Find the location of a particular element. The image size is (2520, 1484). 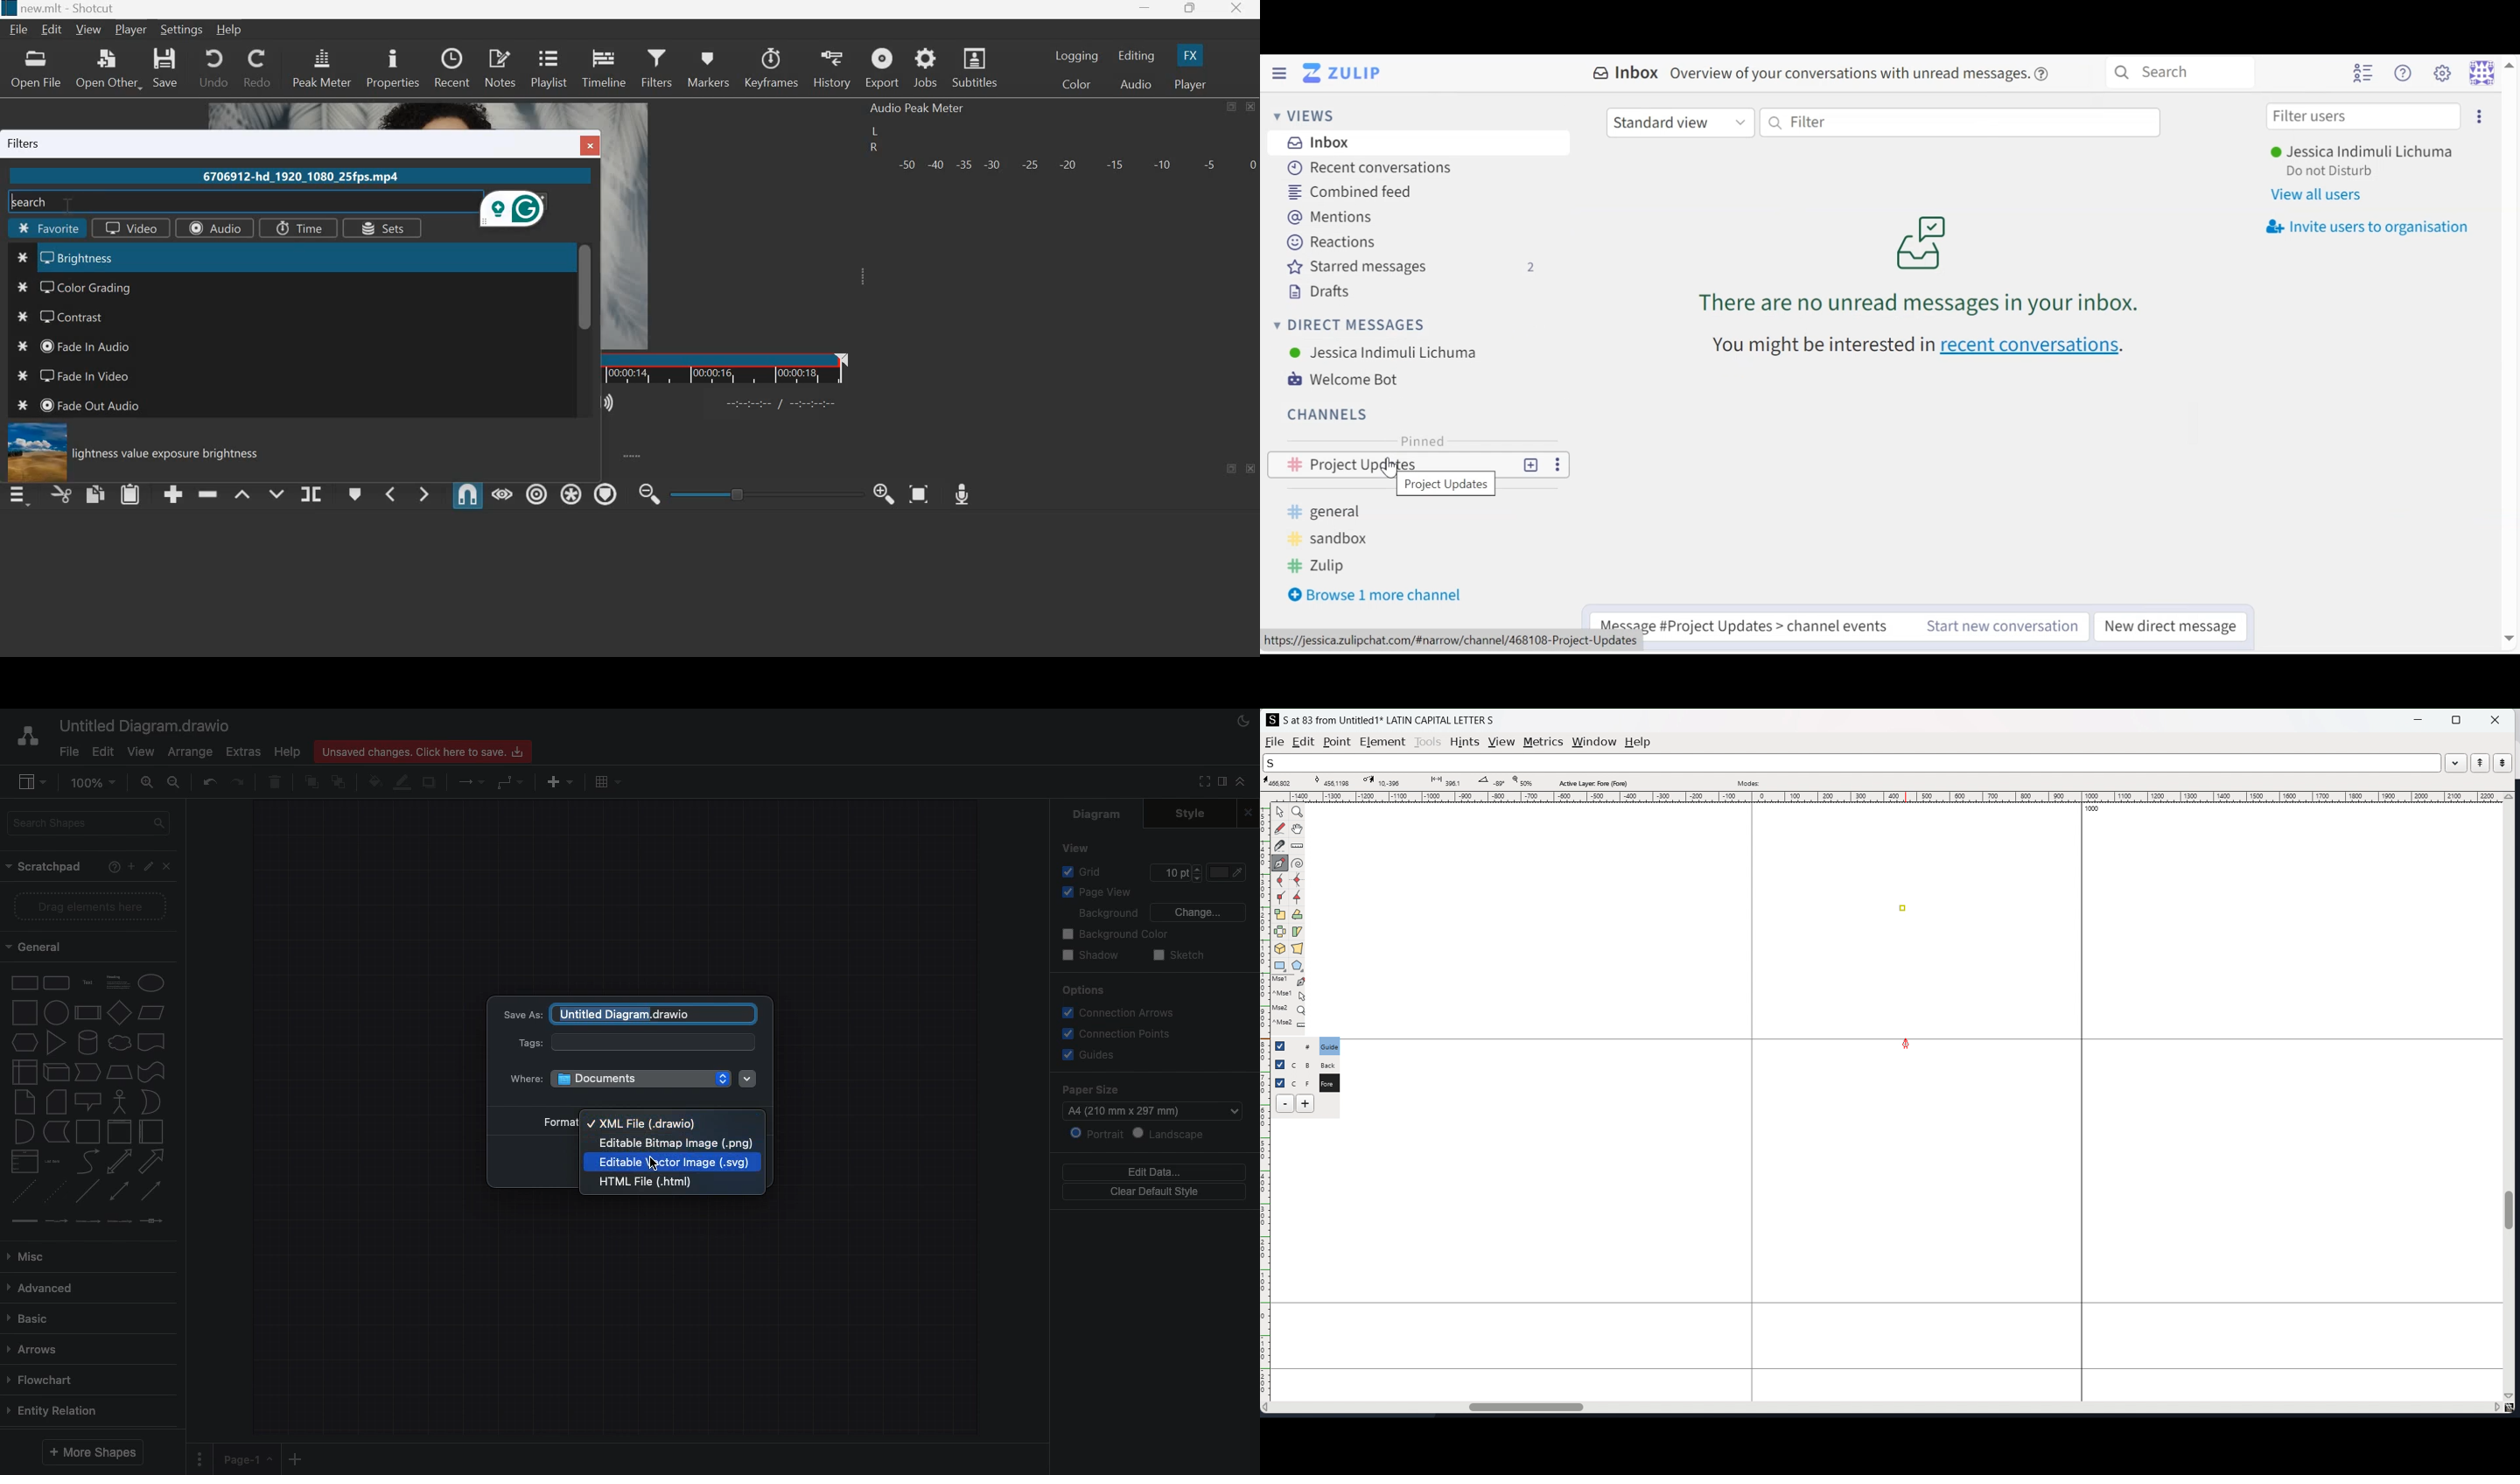

Size 10pt is located at coordinates (1176, 873).